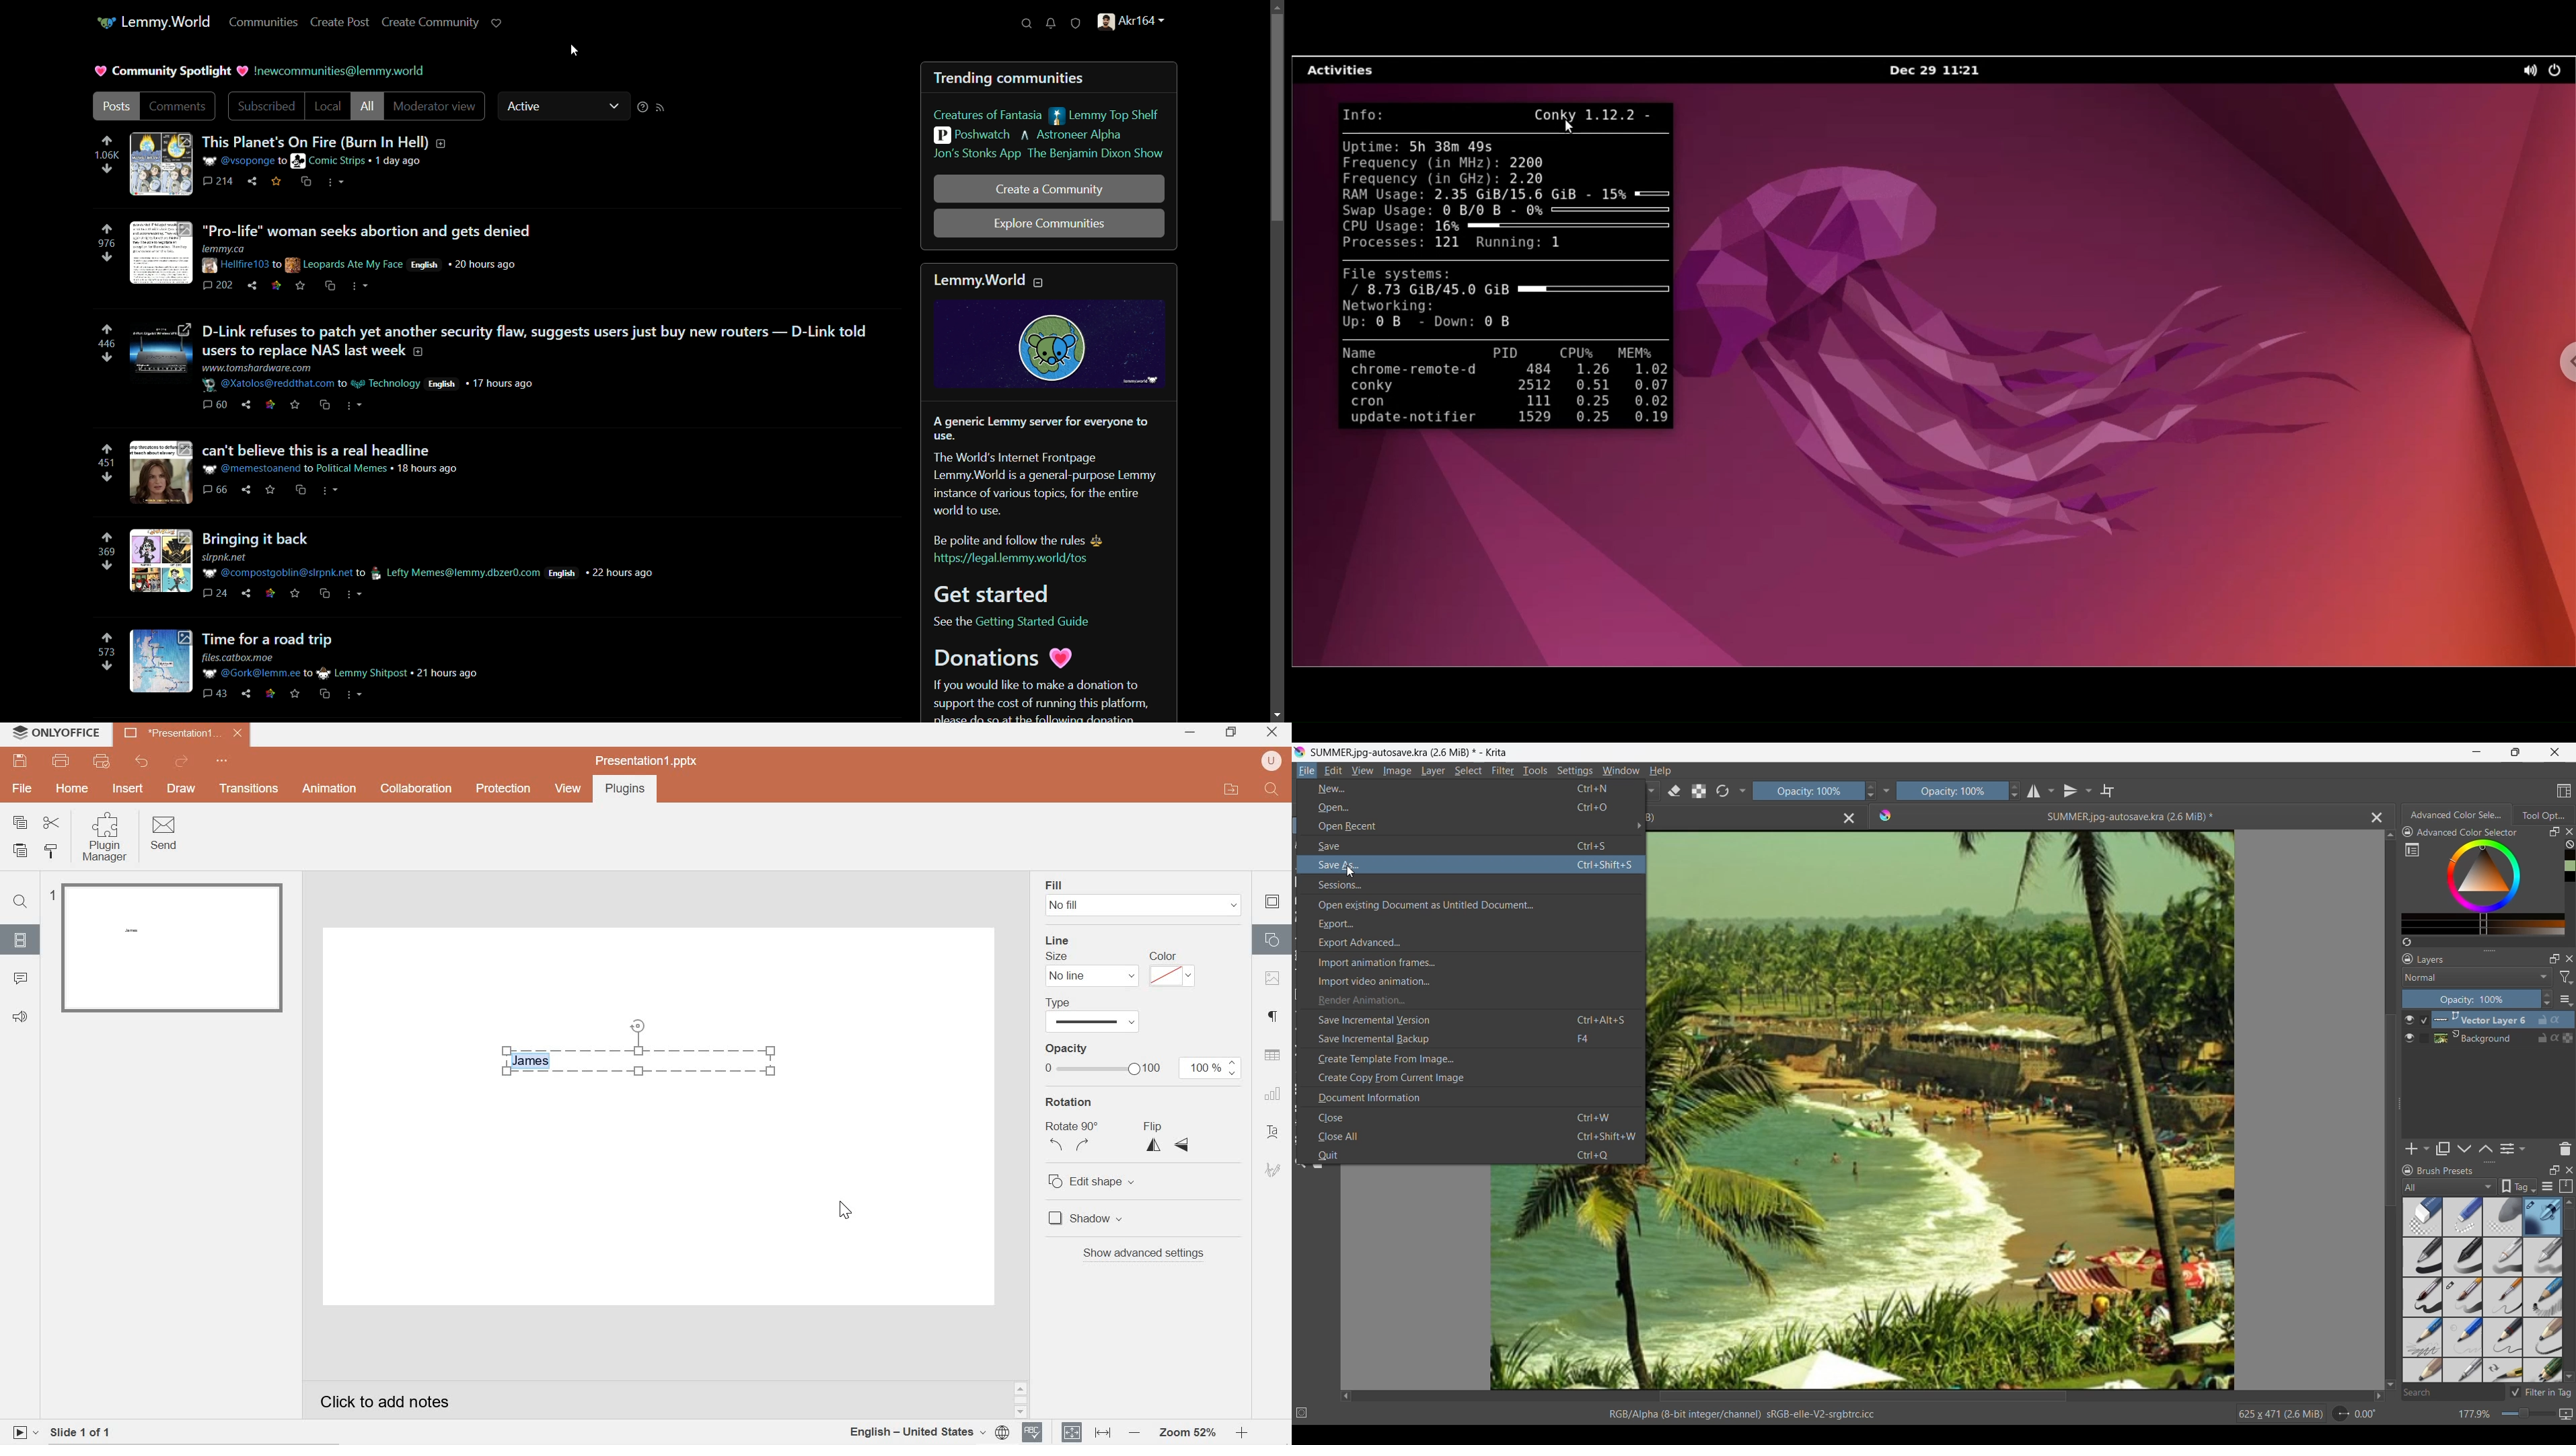 The height and width of the screenshot is (1456, 2576). What do you see at coordinates (1134, 1433) in the screenshot?
I see `Zoom out` at bounding box center [1134, 1433].